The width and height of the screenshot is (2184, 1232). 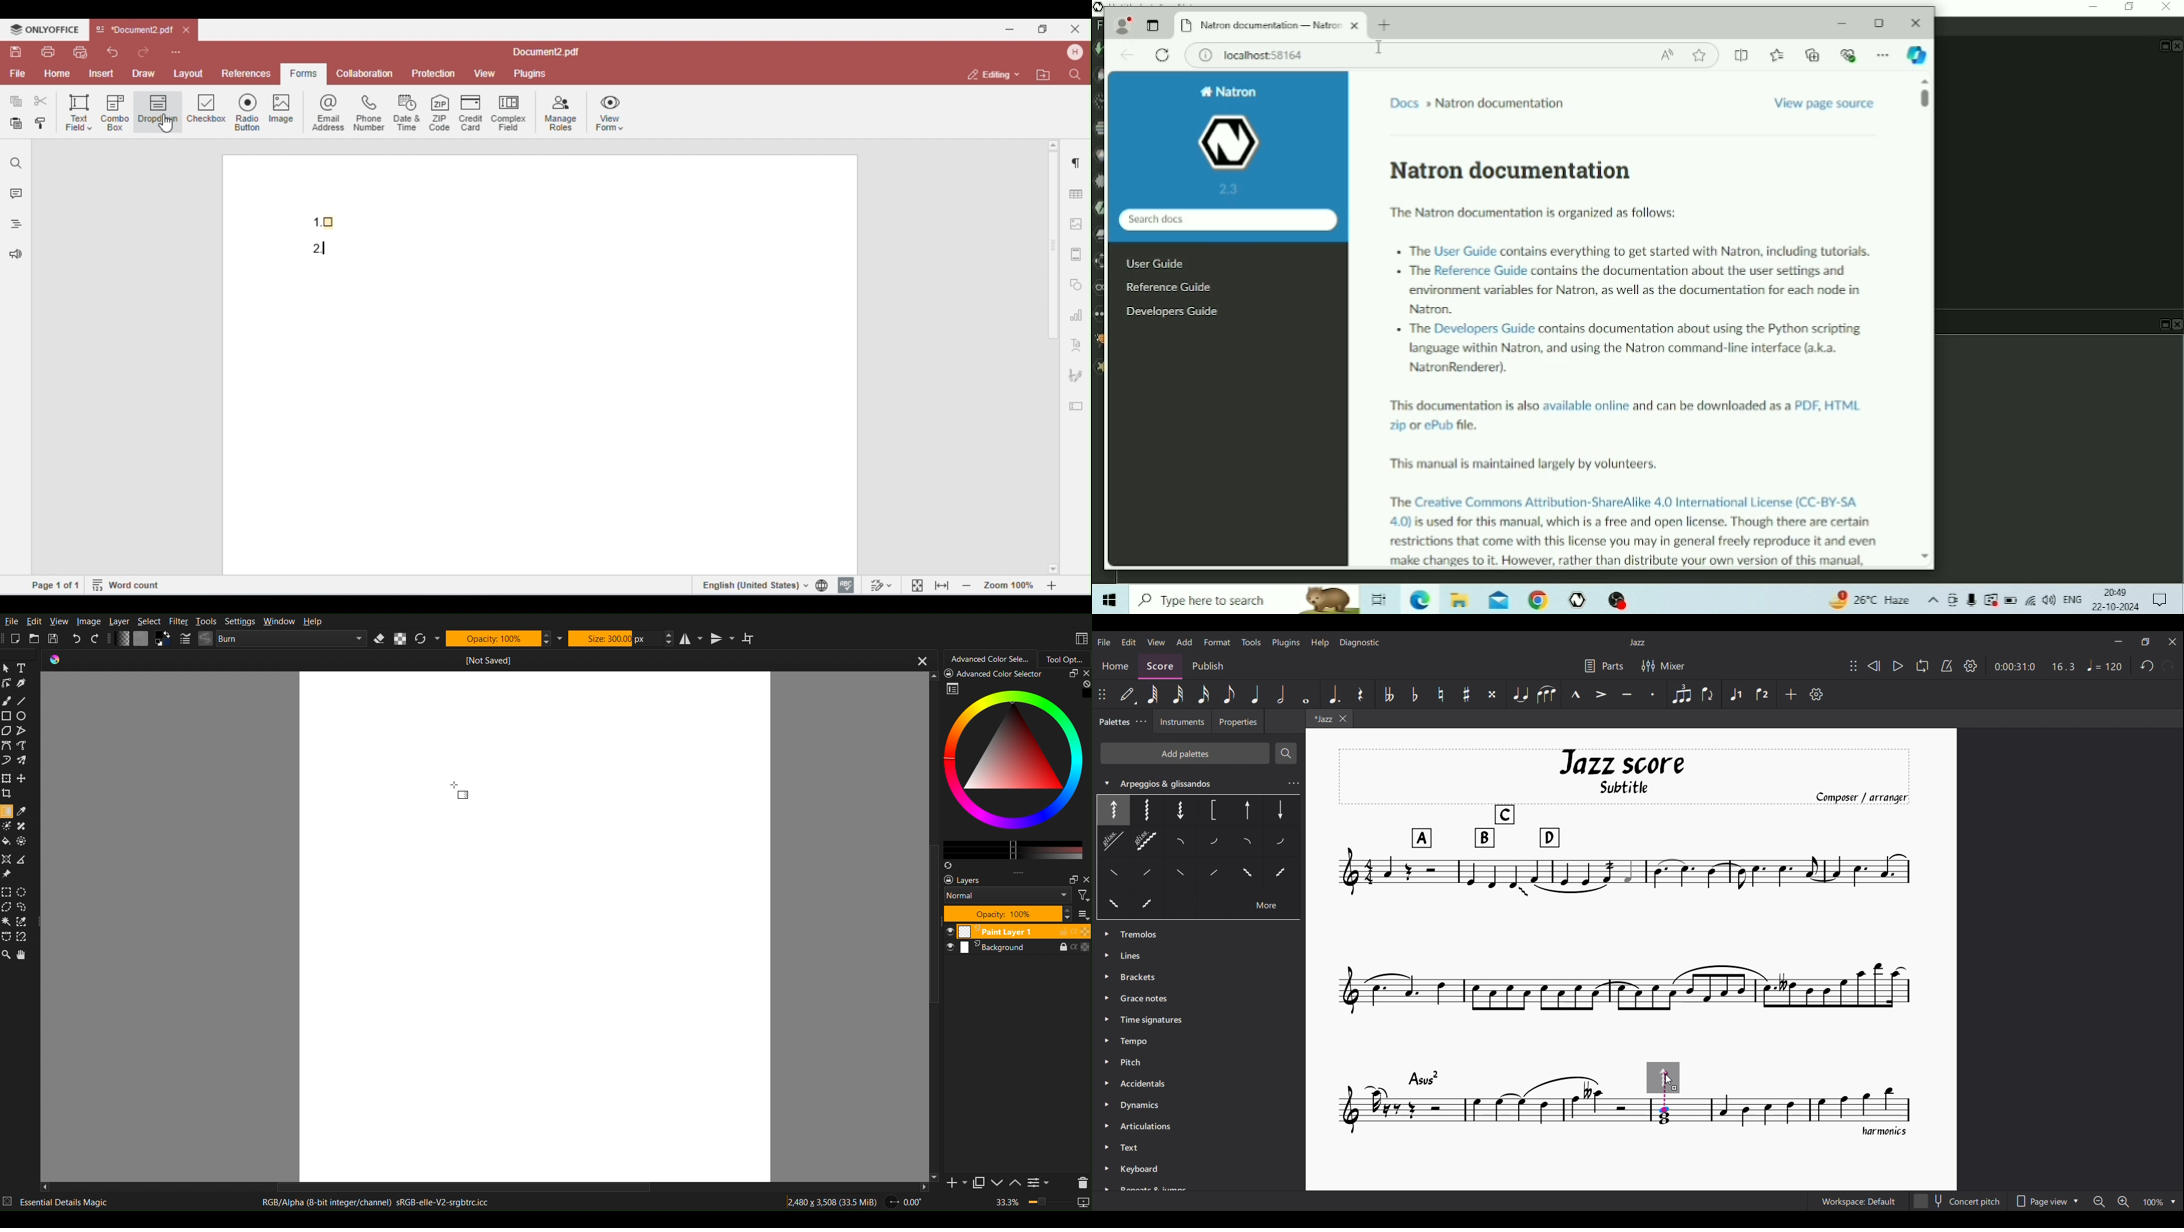 I want to click on Tenuto, so click(x=1627, y=694).